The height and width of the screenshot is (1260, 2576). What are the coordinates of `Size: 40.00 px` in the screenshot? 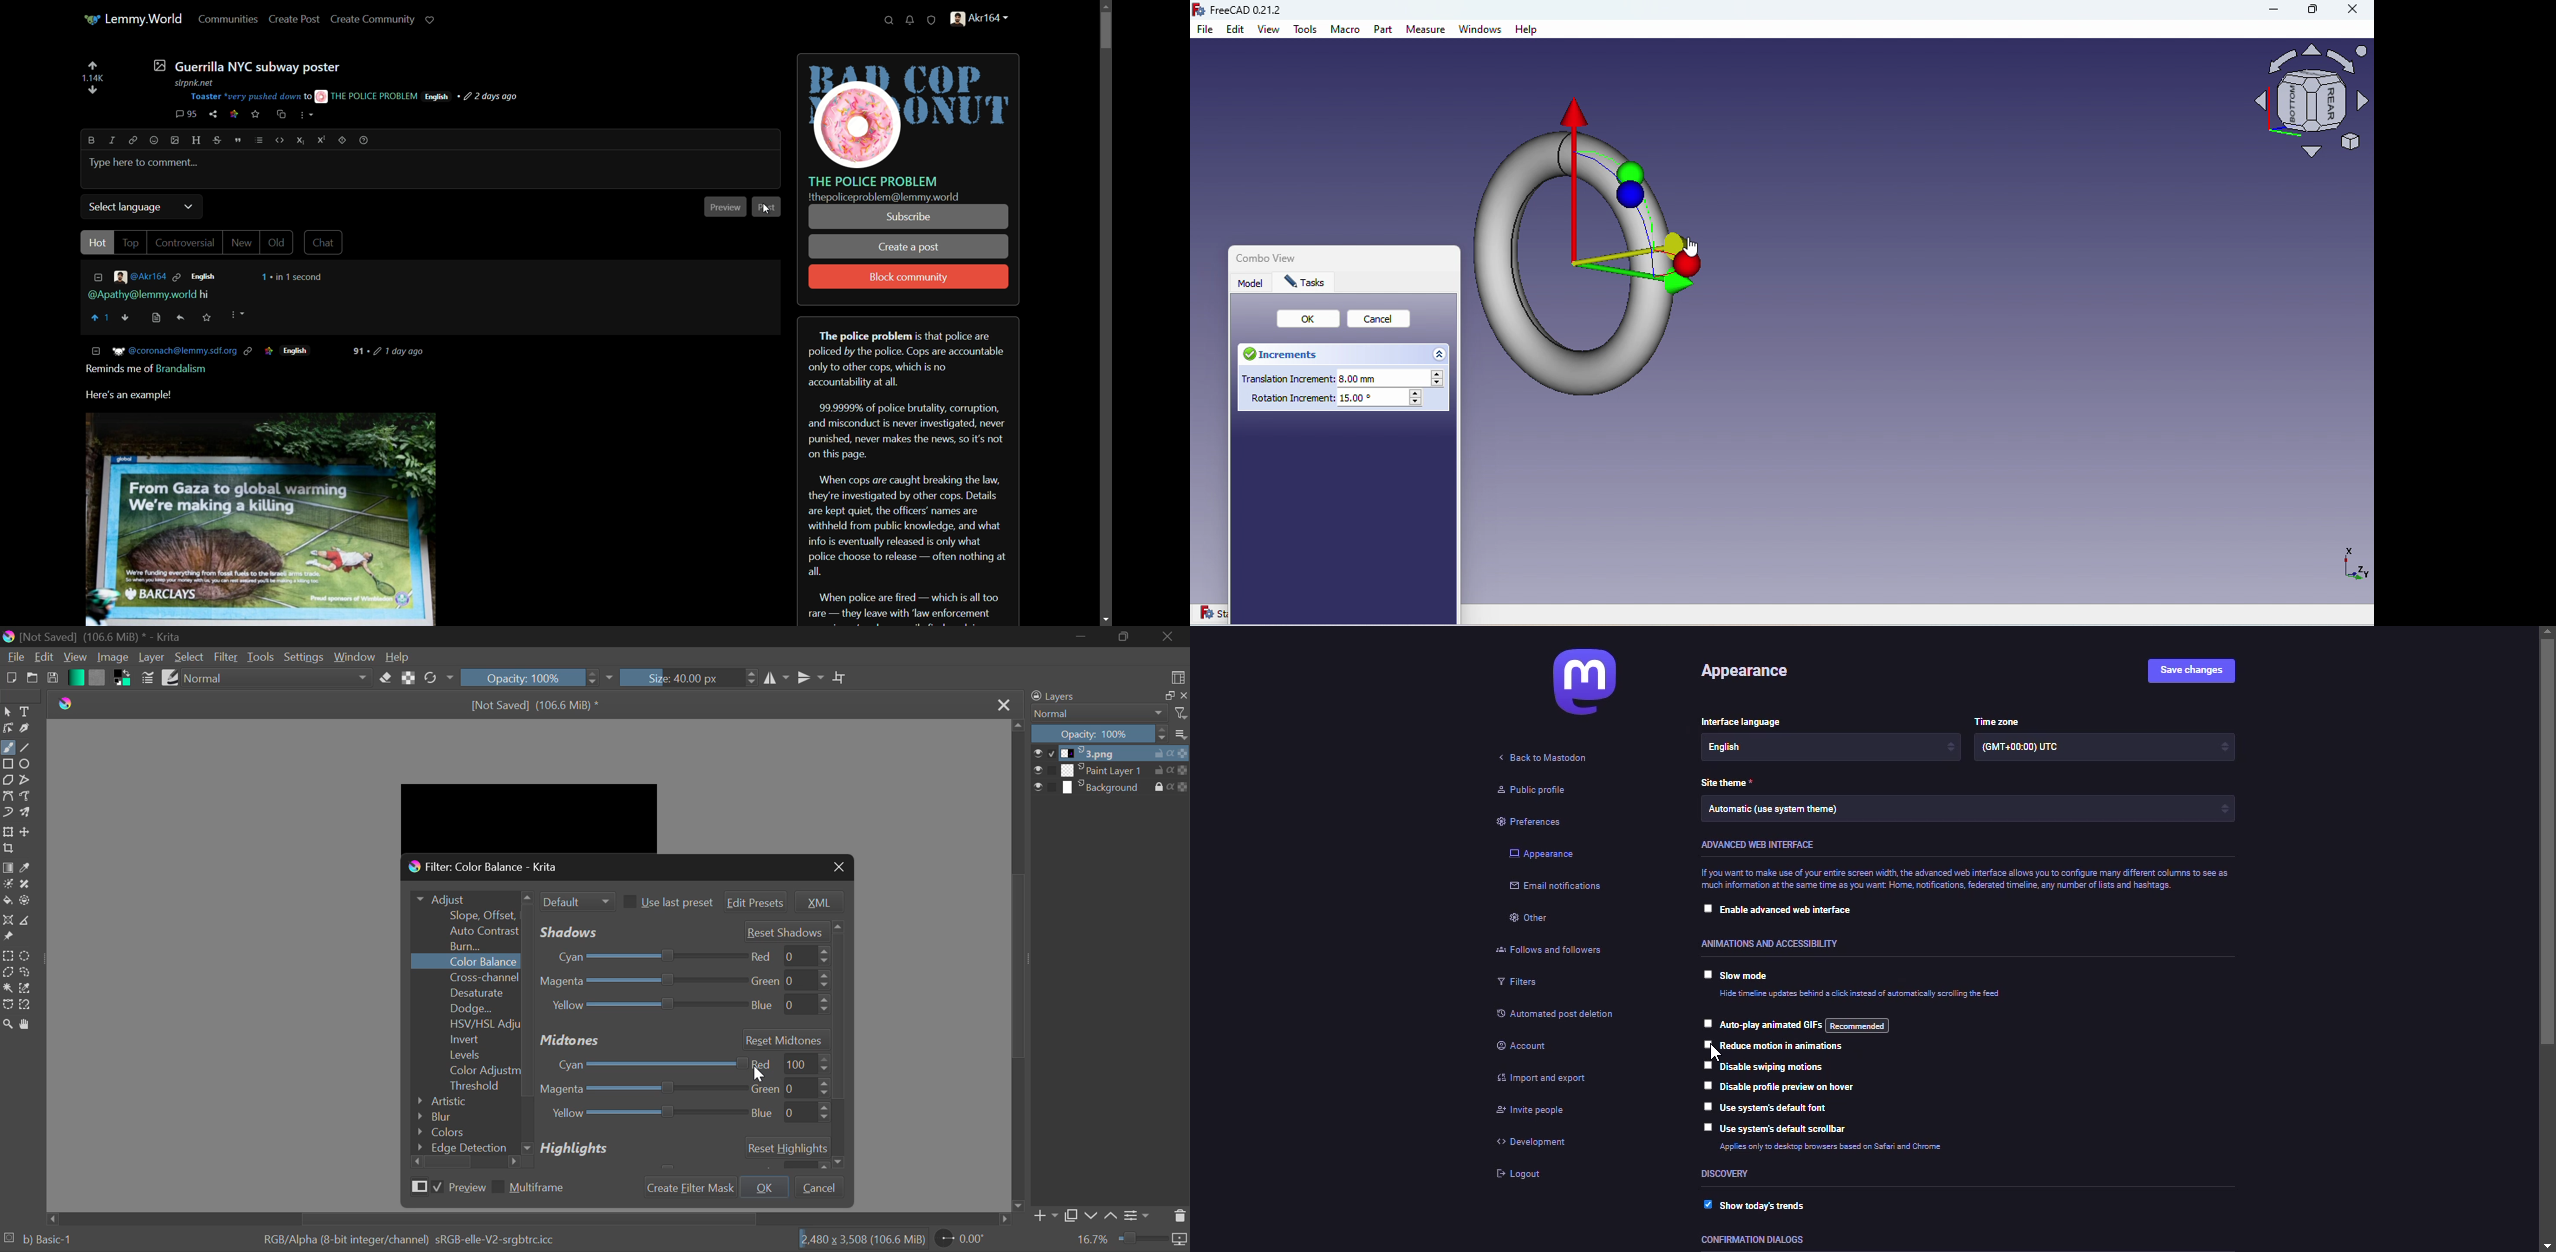 It's located at (689, 678).